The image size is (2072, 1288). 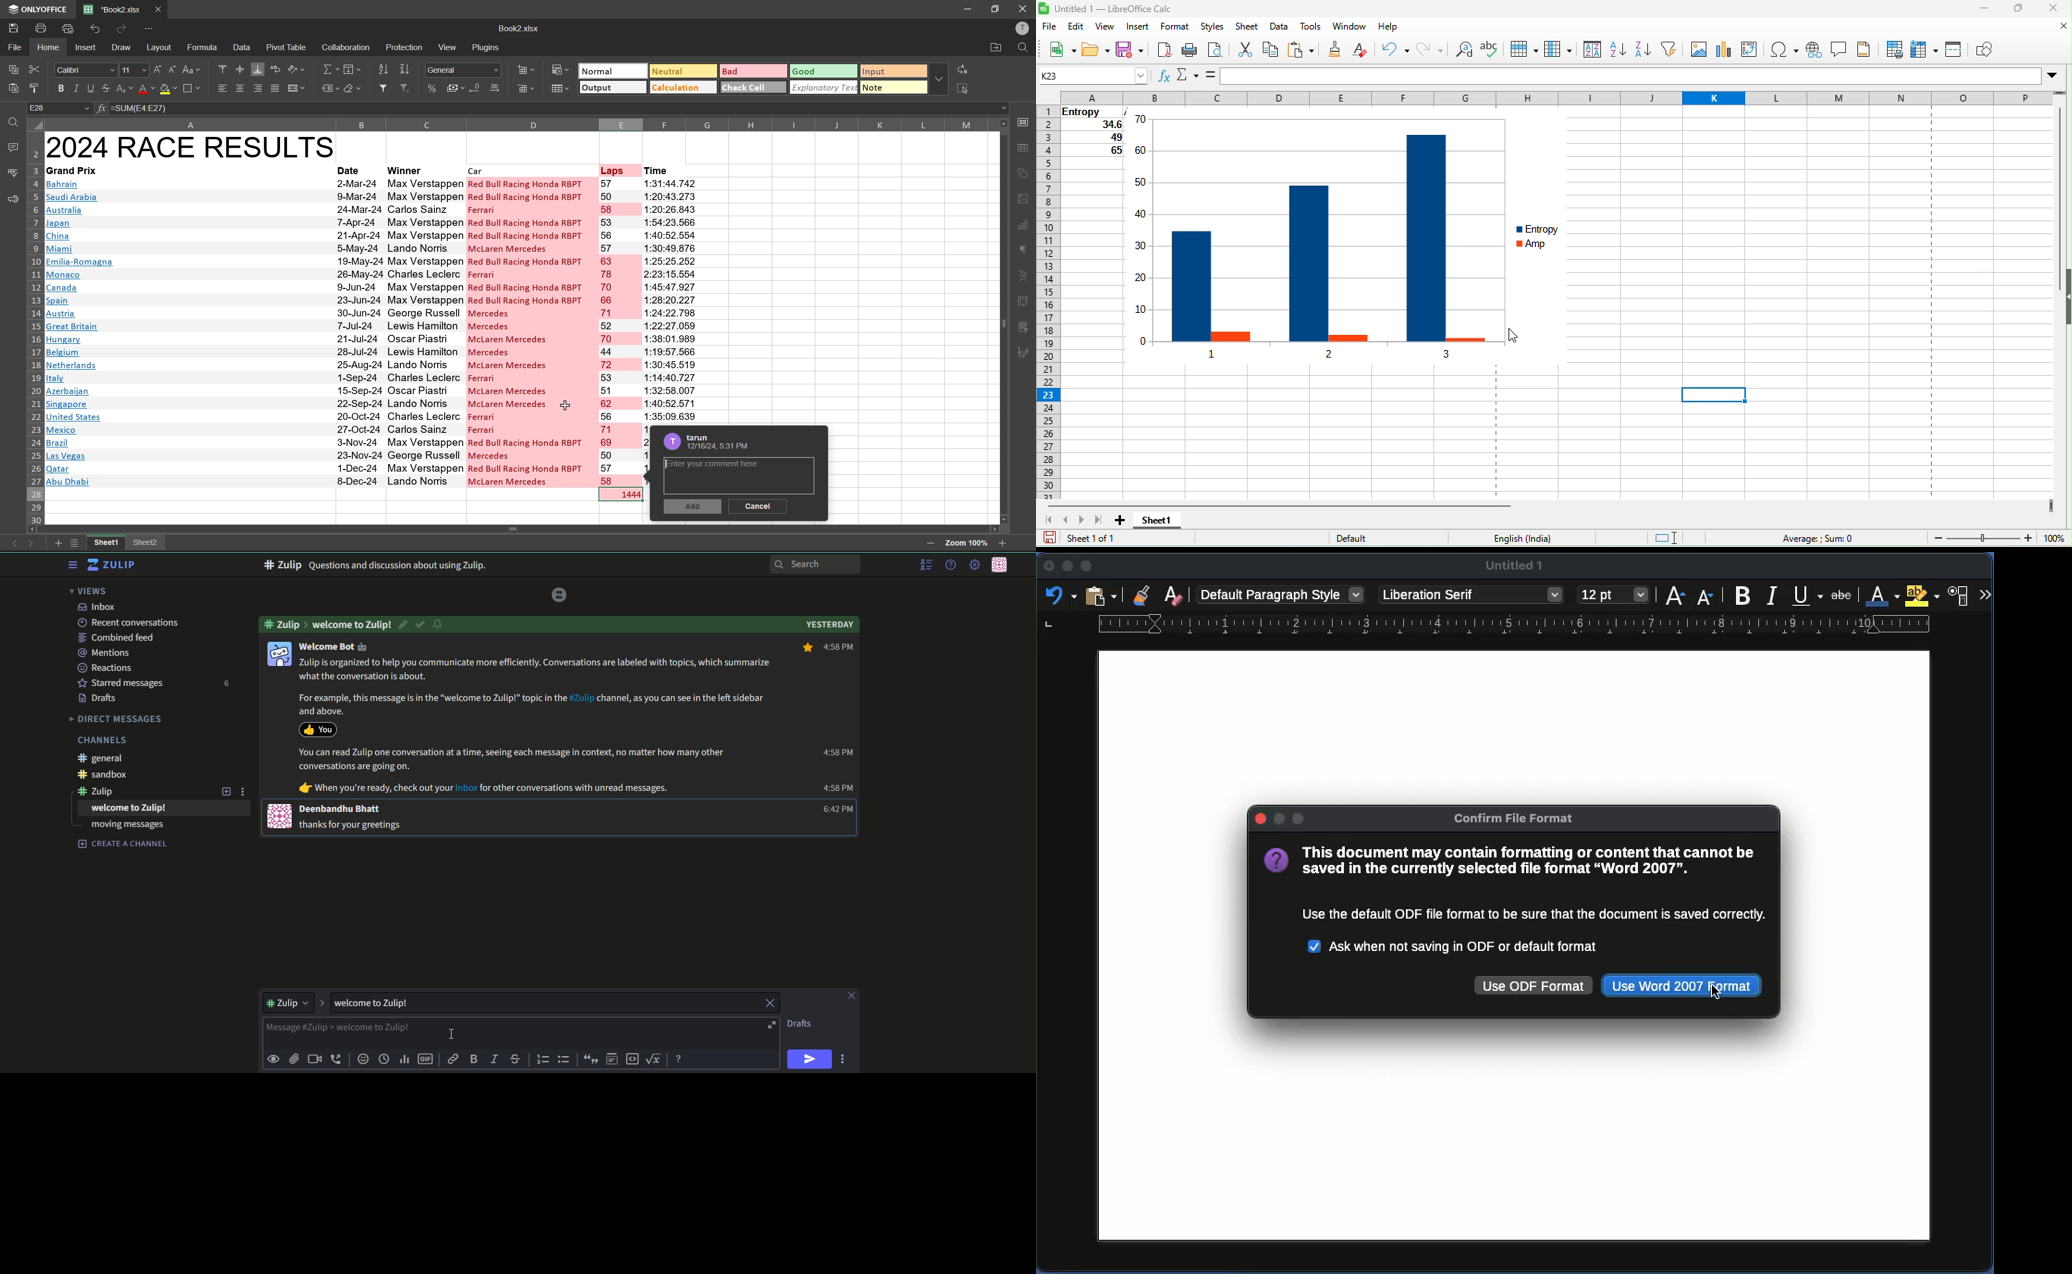 I want to click on Clear formatting, so click(x=1173, y=594).